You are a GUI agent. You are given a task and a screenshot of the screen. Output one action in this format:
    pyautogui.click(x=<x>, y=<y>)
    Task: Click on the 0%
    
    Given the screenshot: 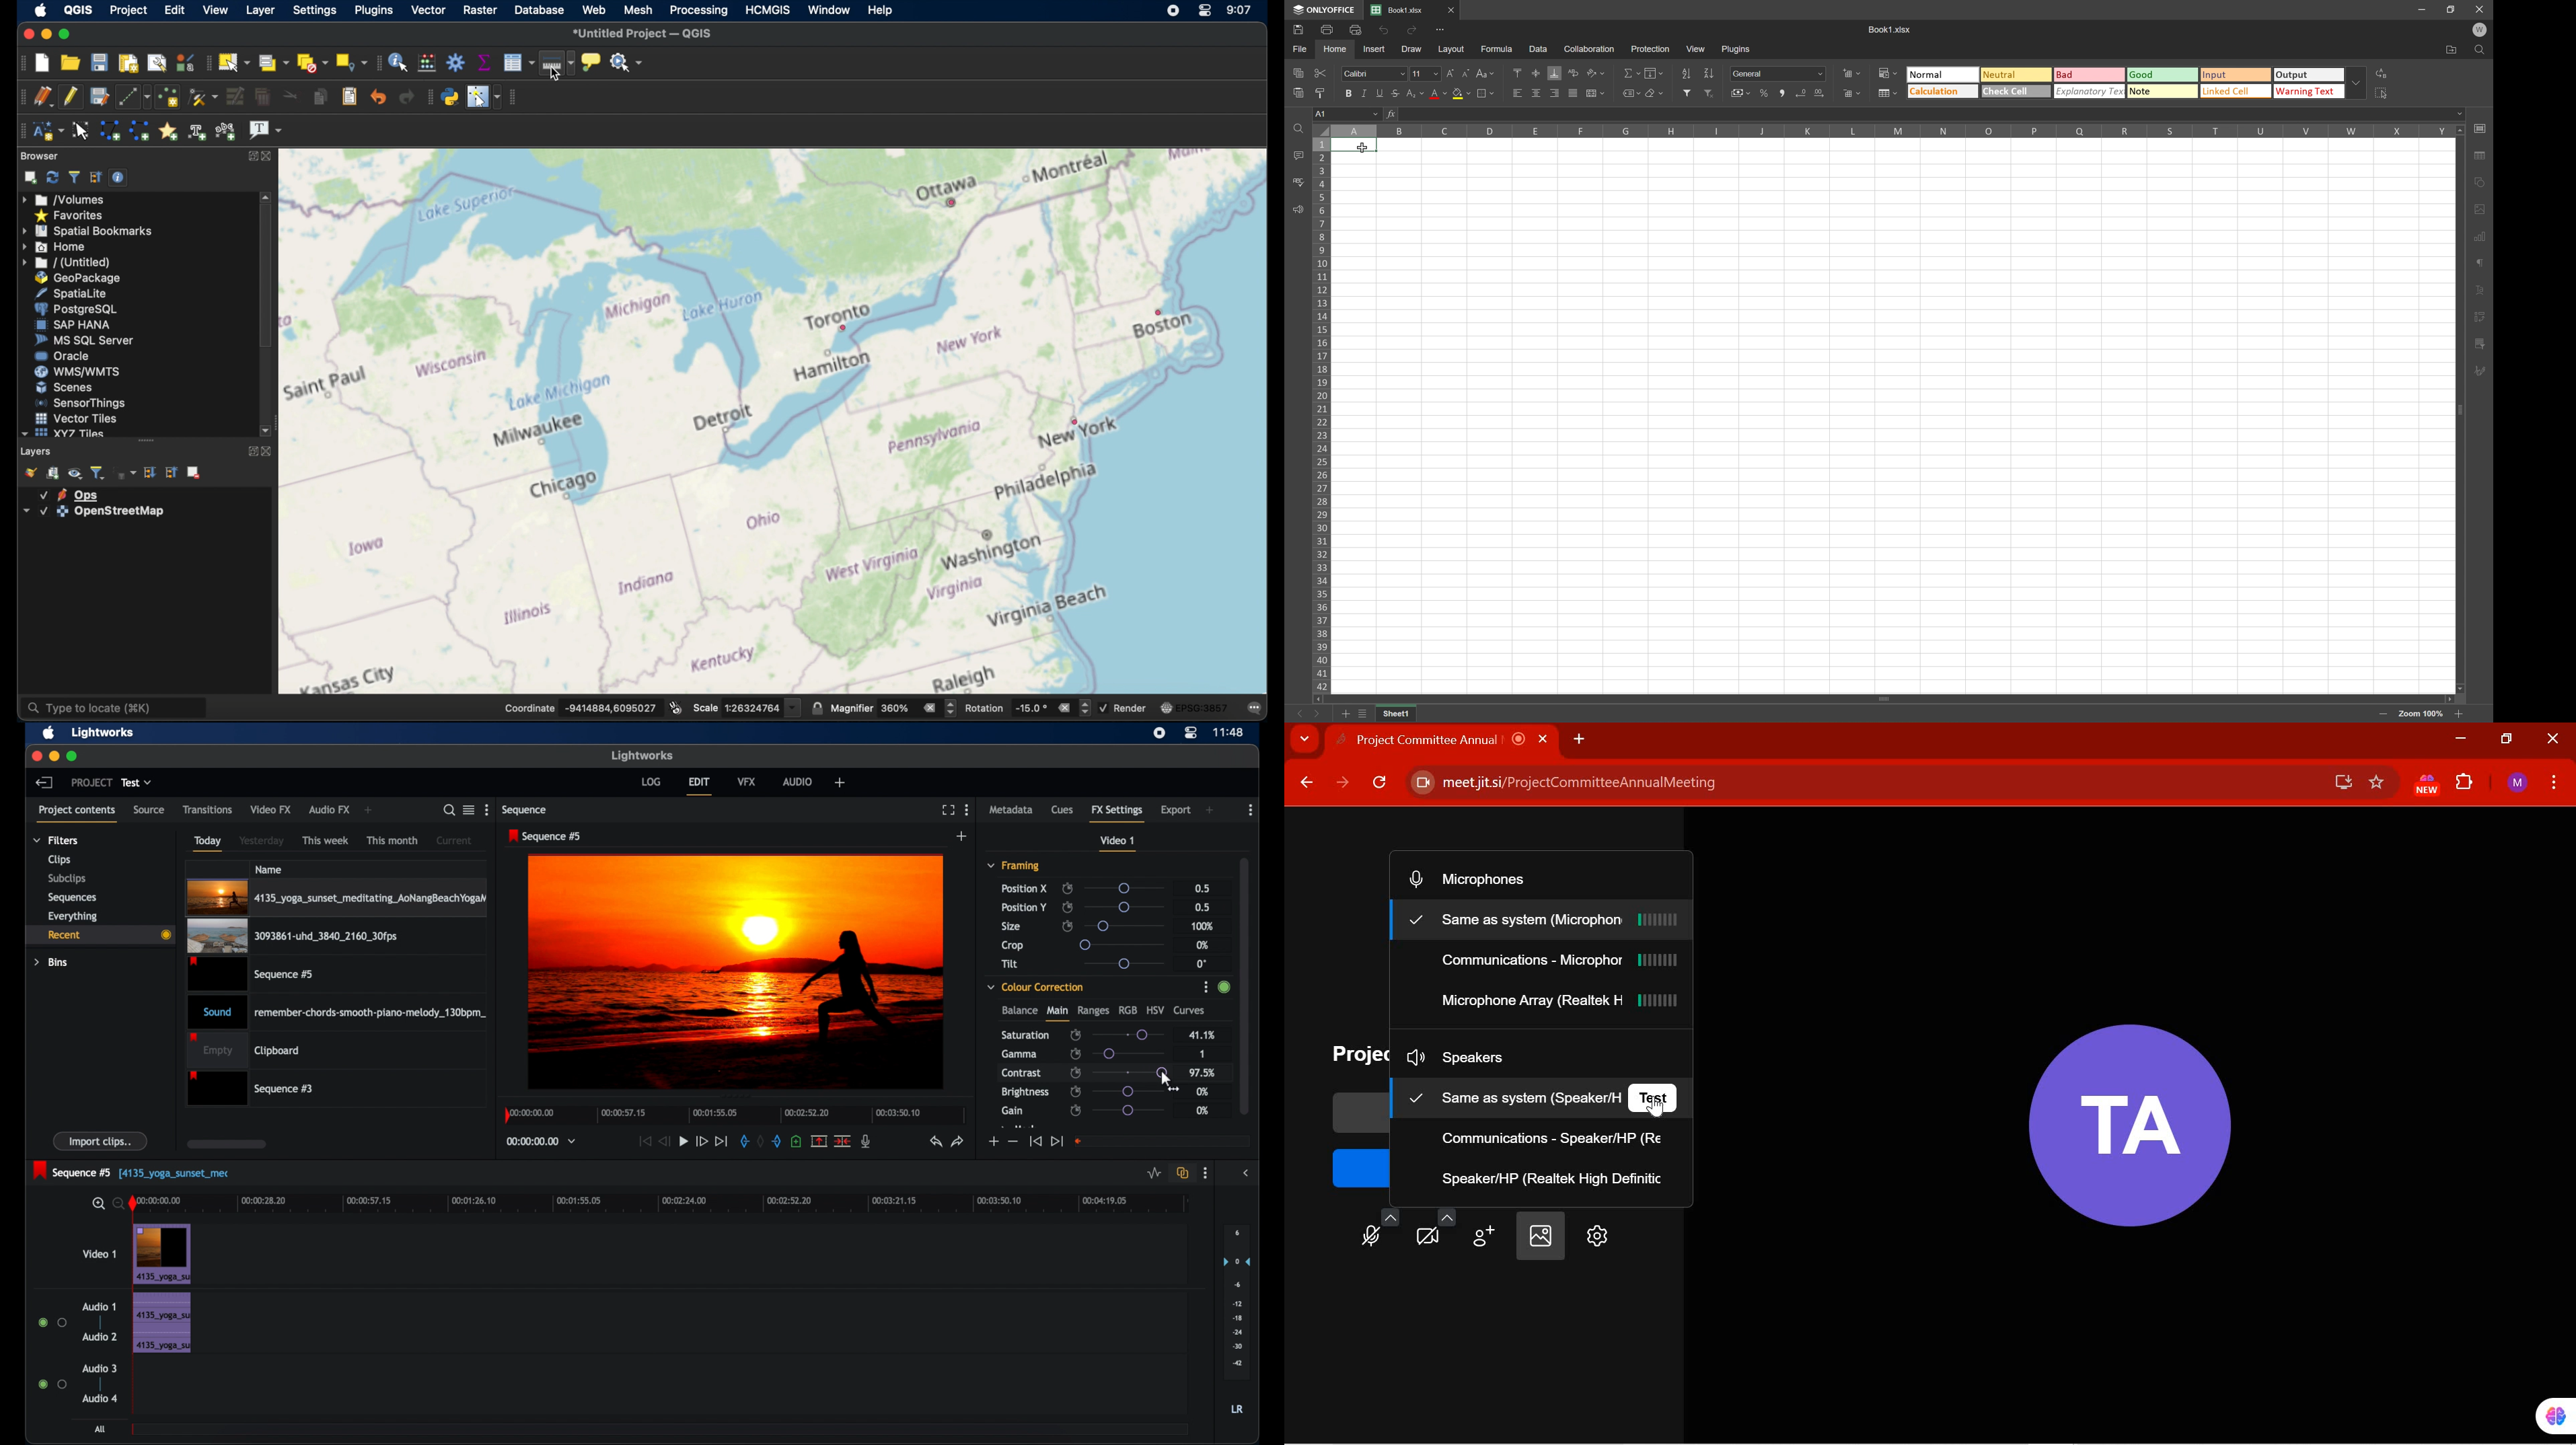 What is the action you would take?
    pyautogui.click(x=1203, y=1111)
    